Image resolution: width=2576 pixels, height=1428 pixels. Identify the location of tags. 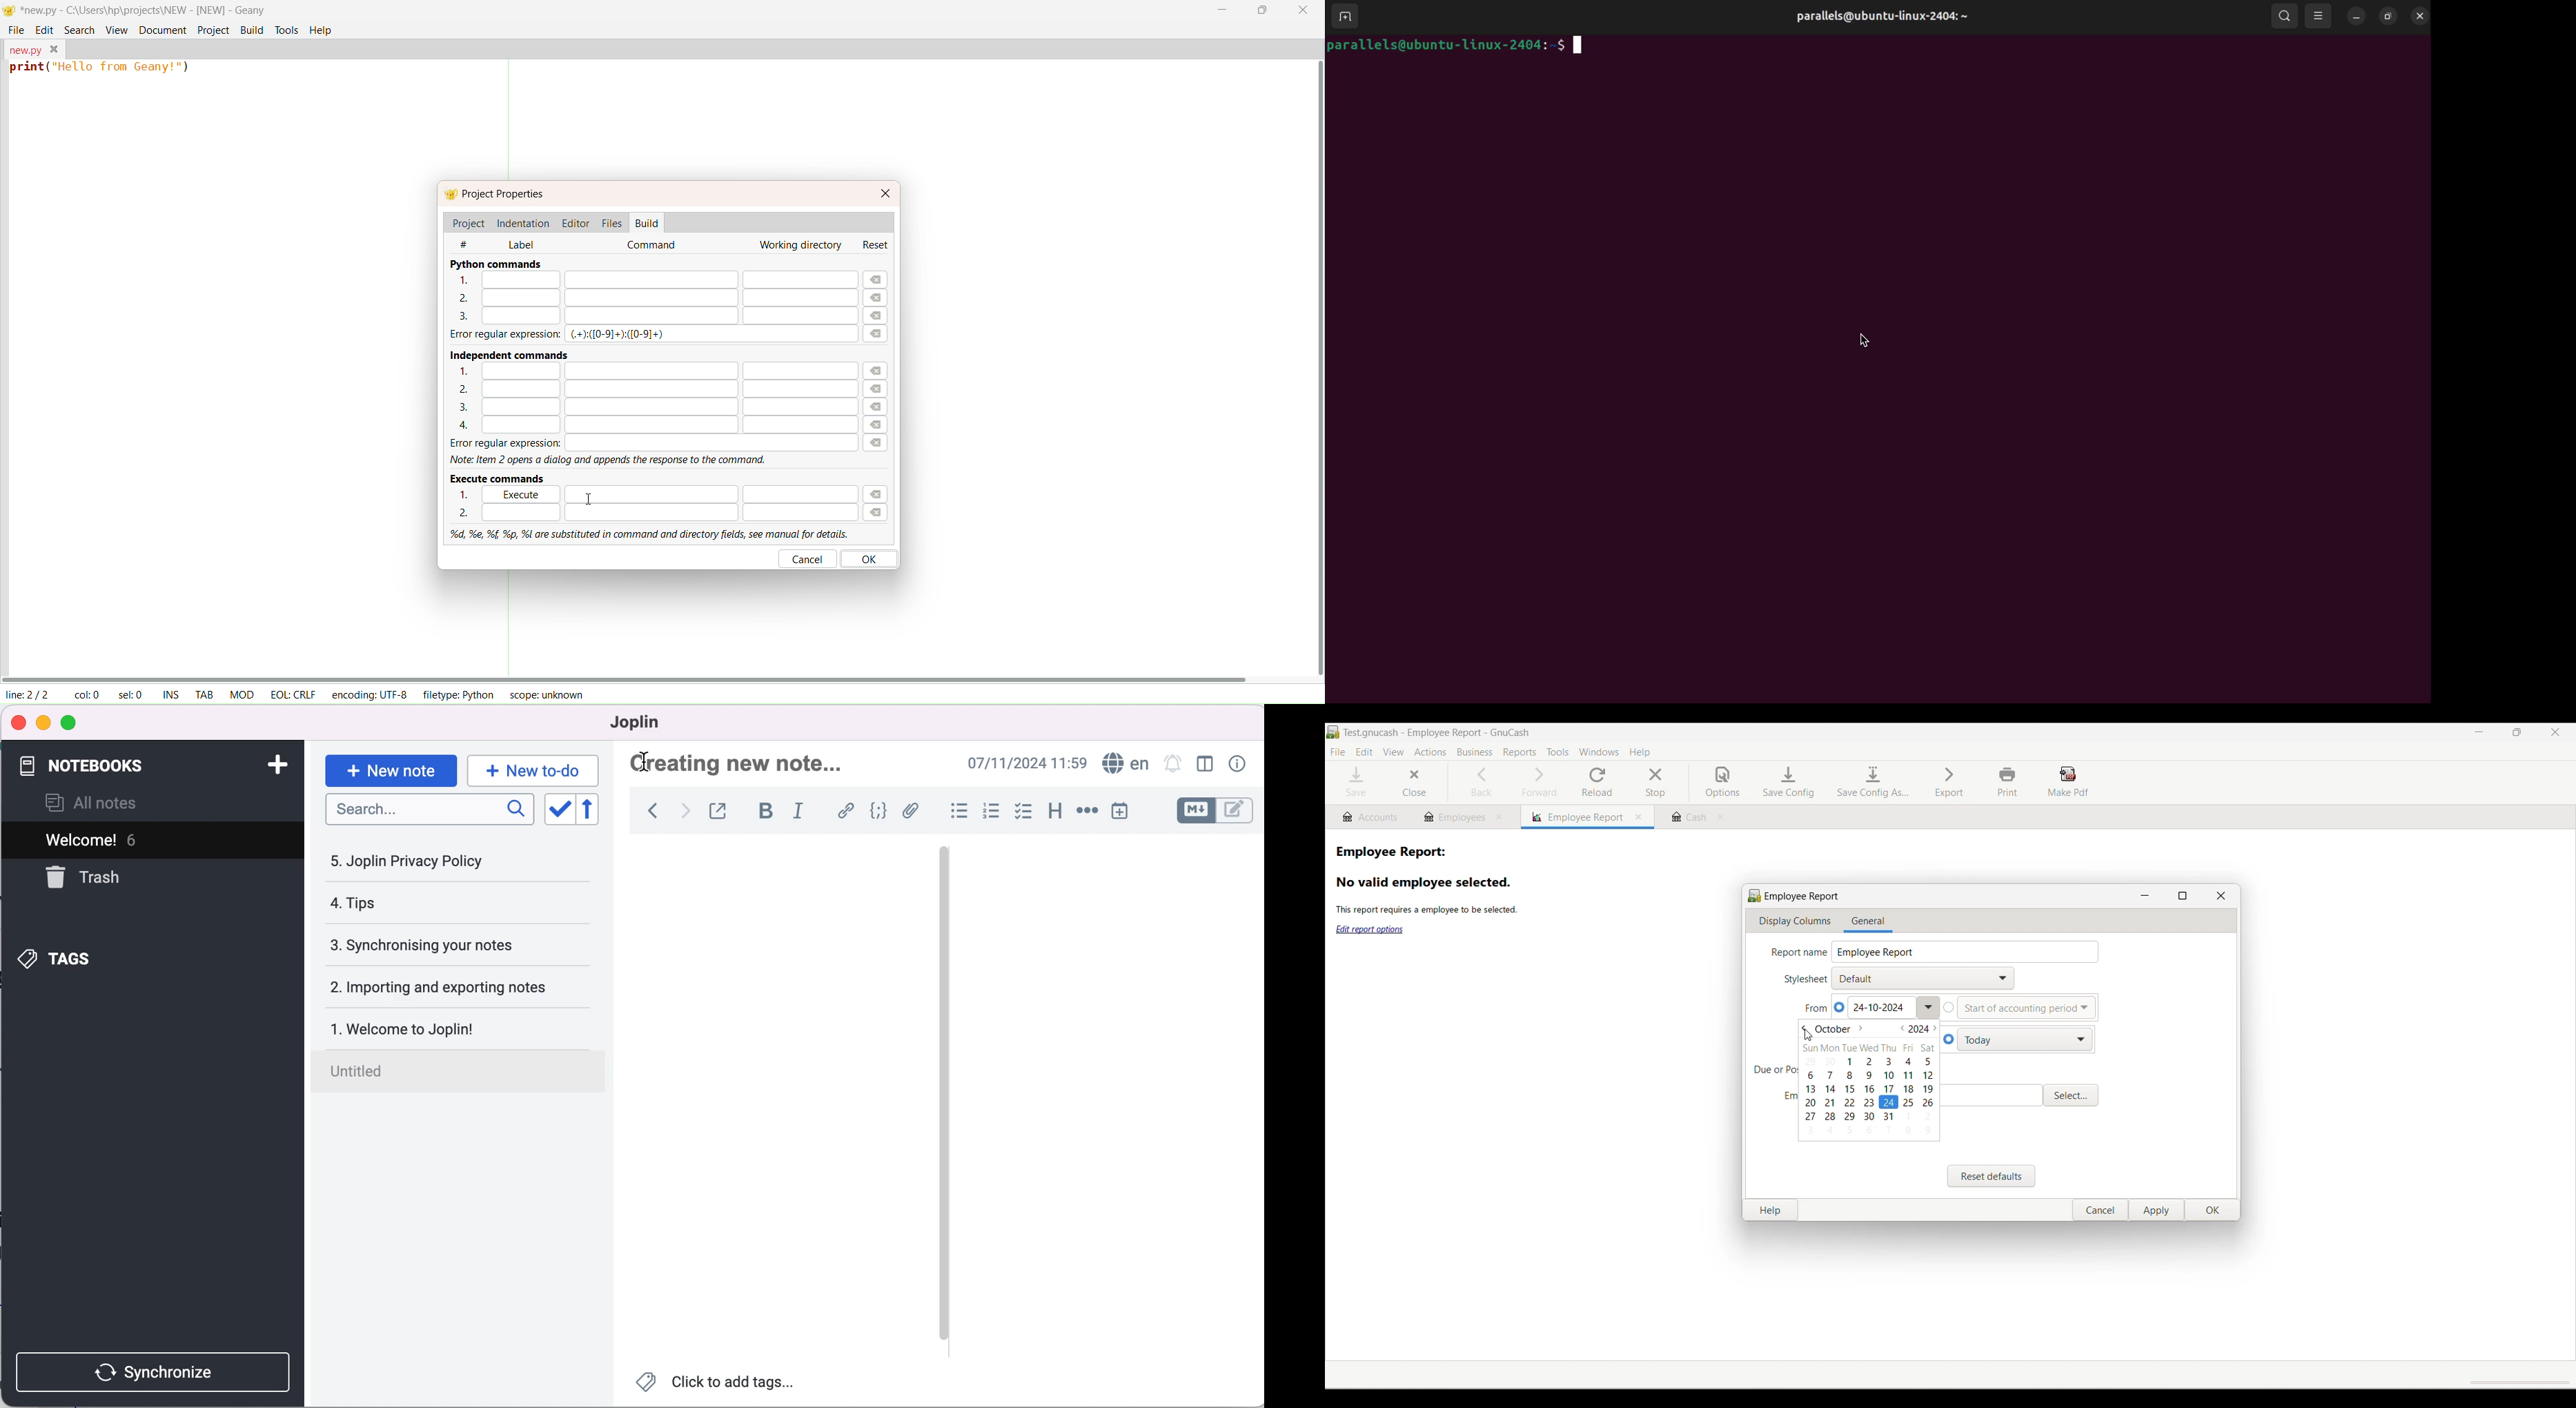
(67, 958).